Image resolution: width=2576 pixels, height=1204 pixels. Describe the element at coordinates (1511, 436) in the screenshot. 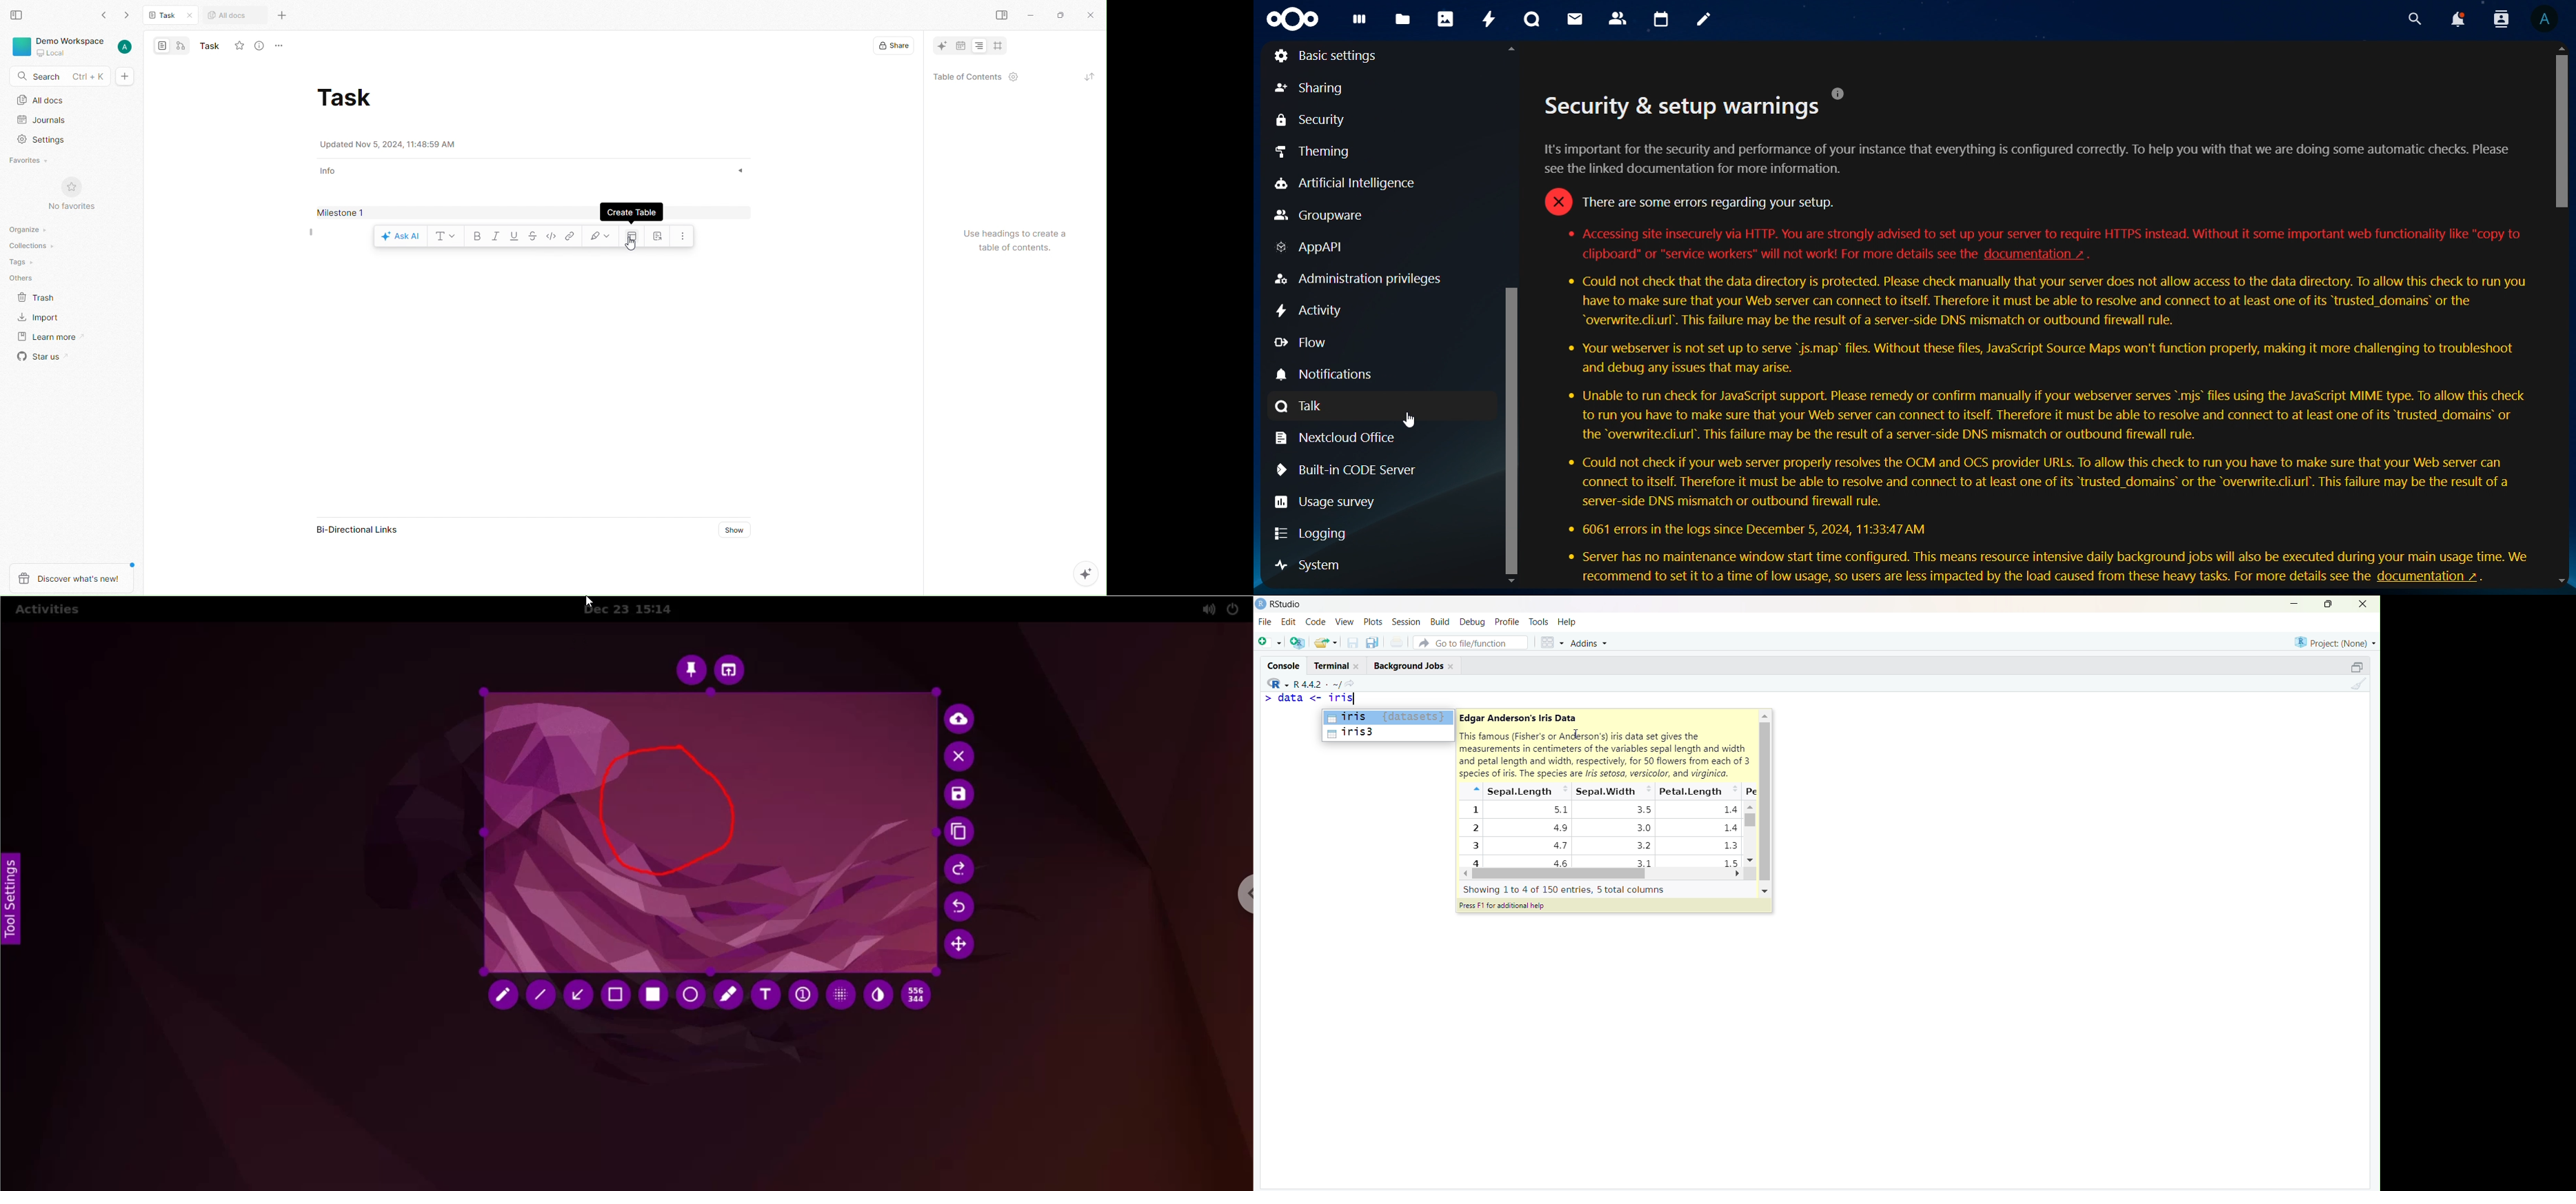

I see `vertical scroll bar` at that location.